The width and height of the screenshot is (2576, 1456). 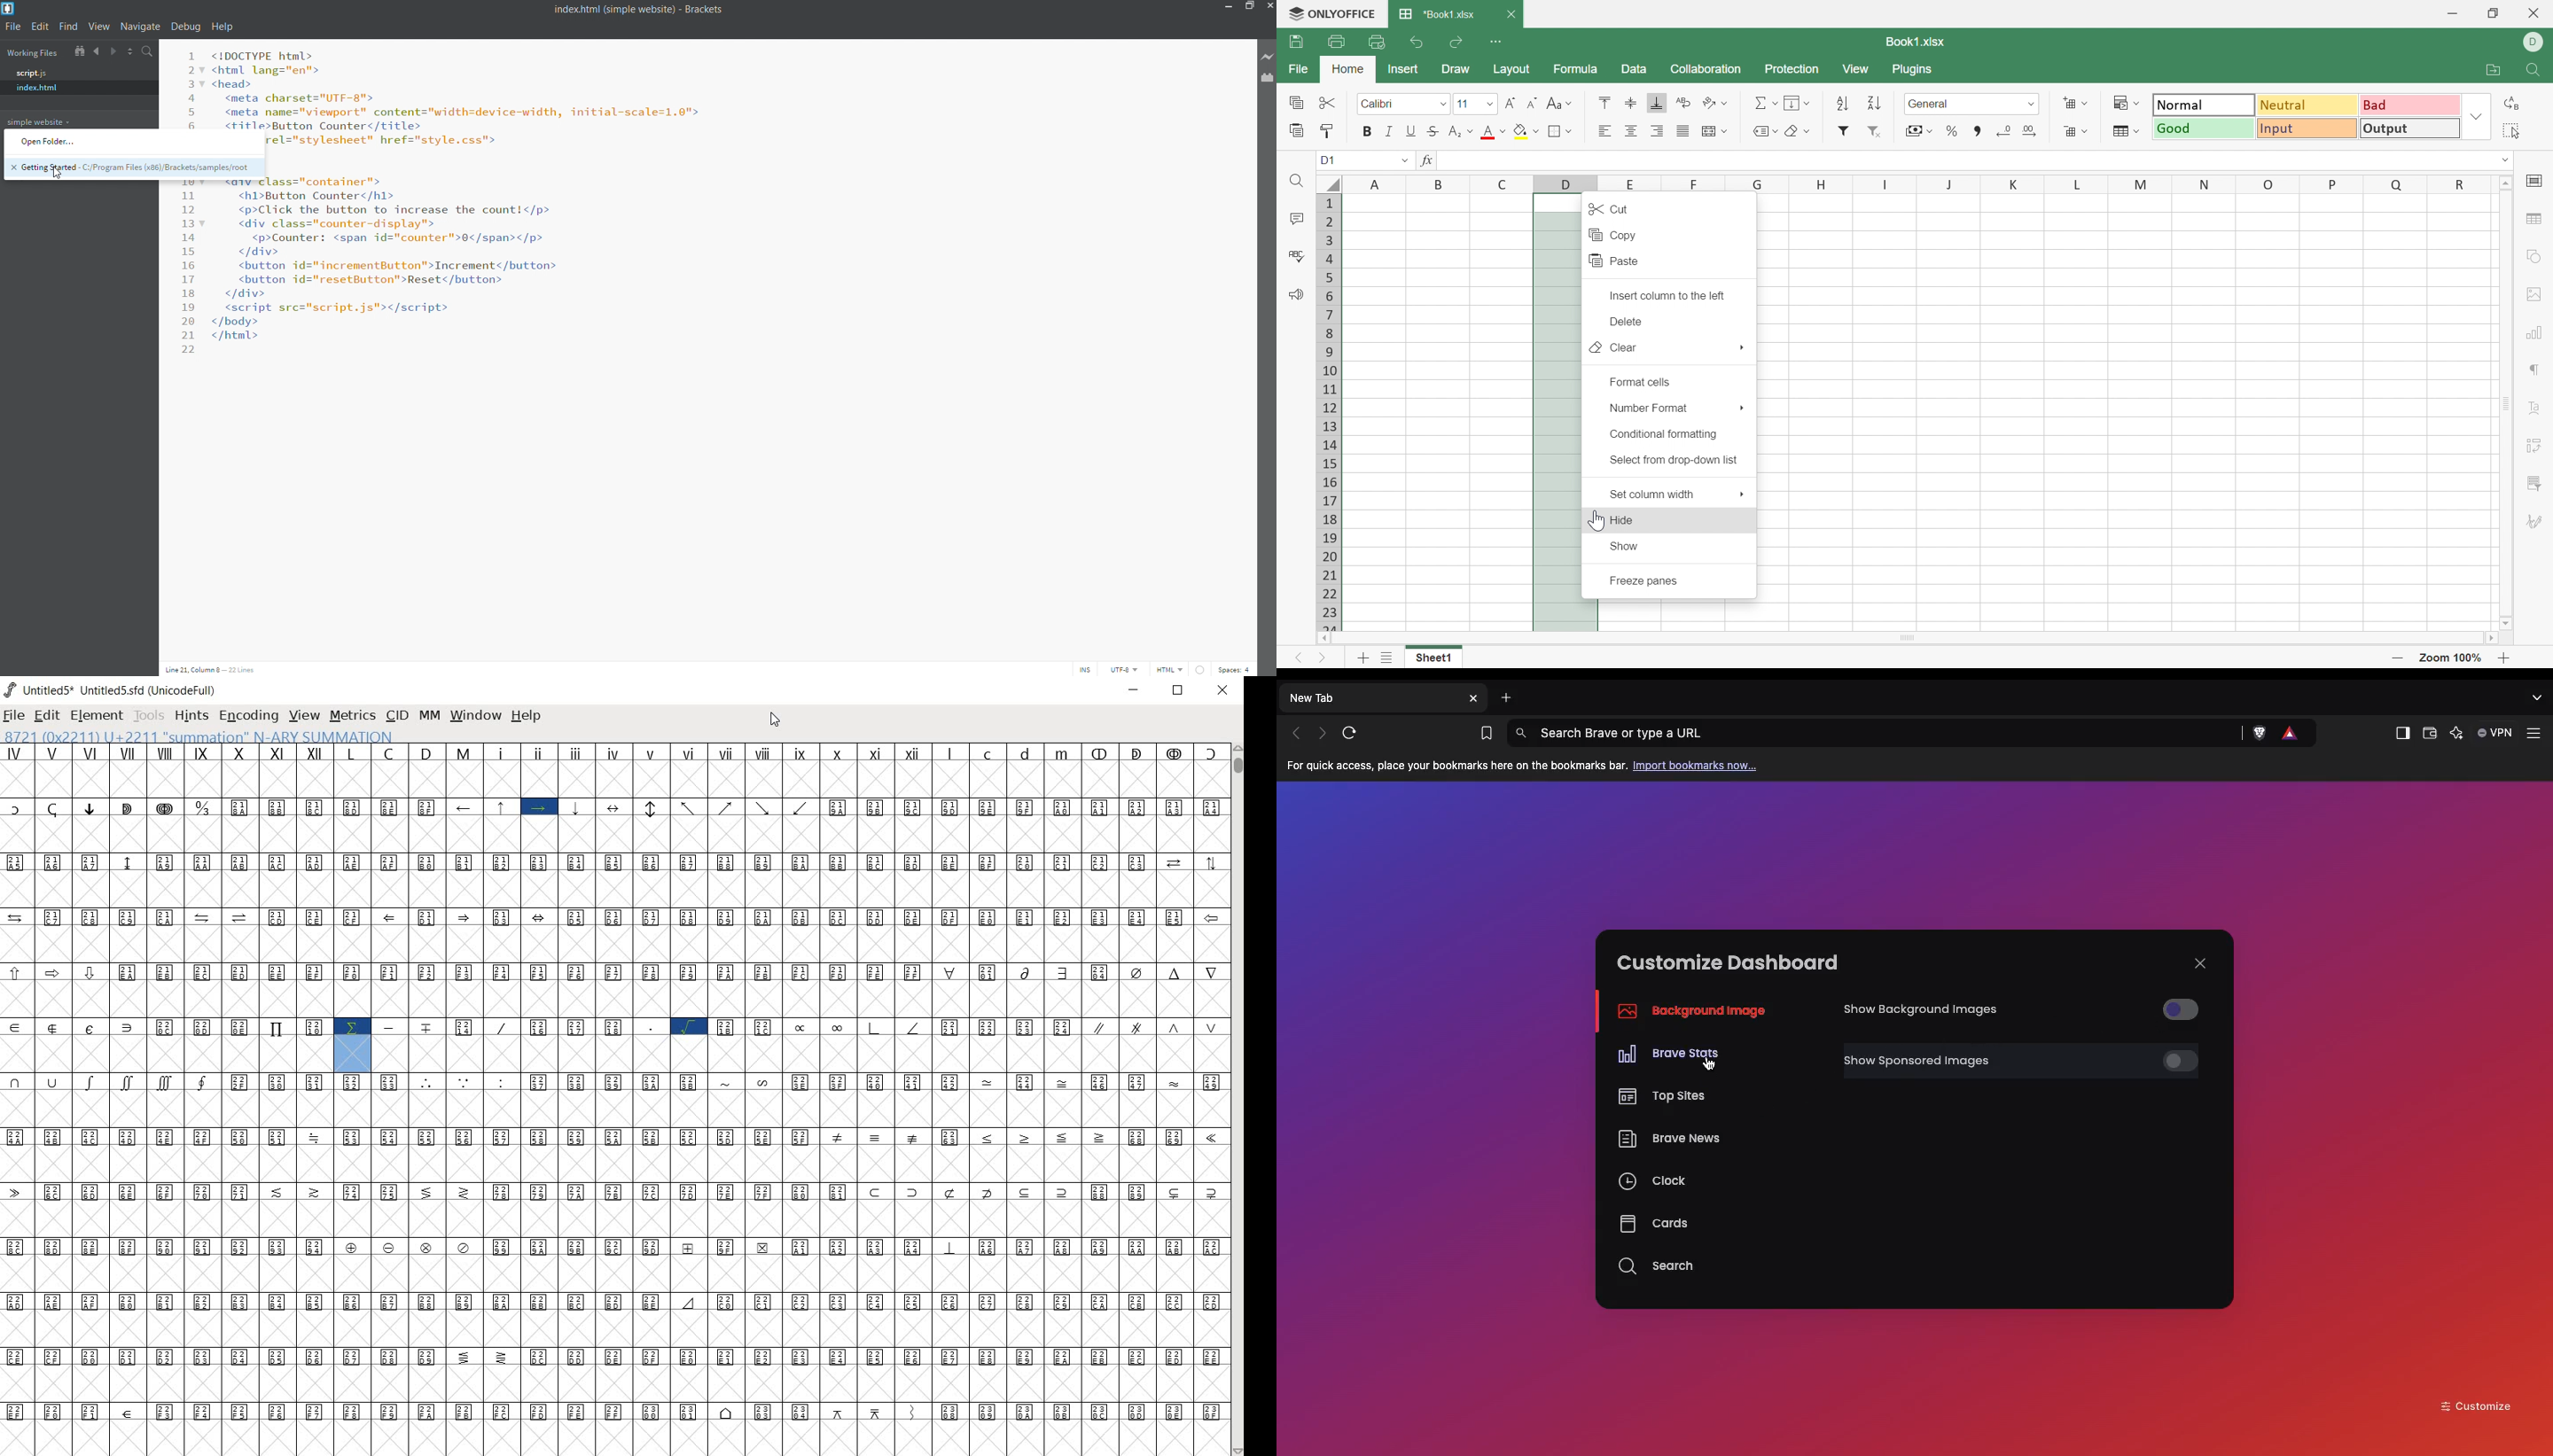 What do you see at coordinates (1659, 1266) in the screenshot?
I see `Search` at bounding box center [1659, 1266].